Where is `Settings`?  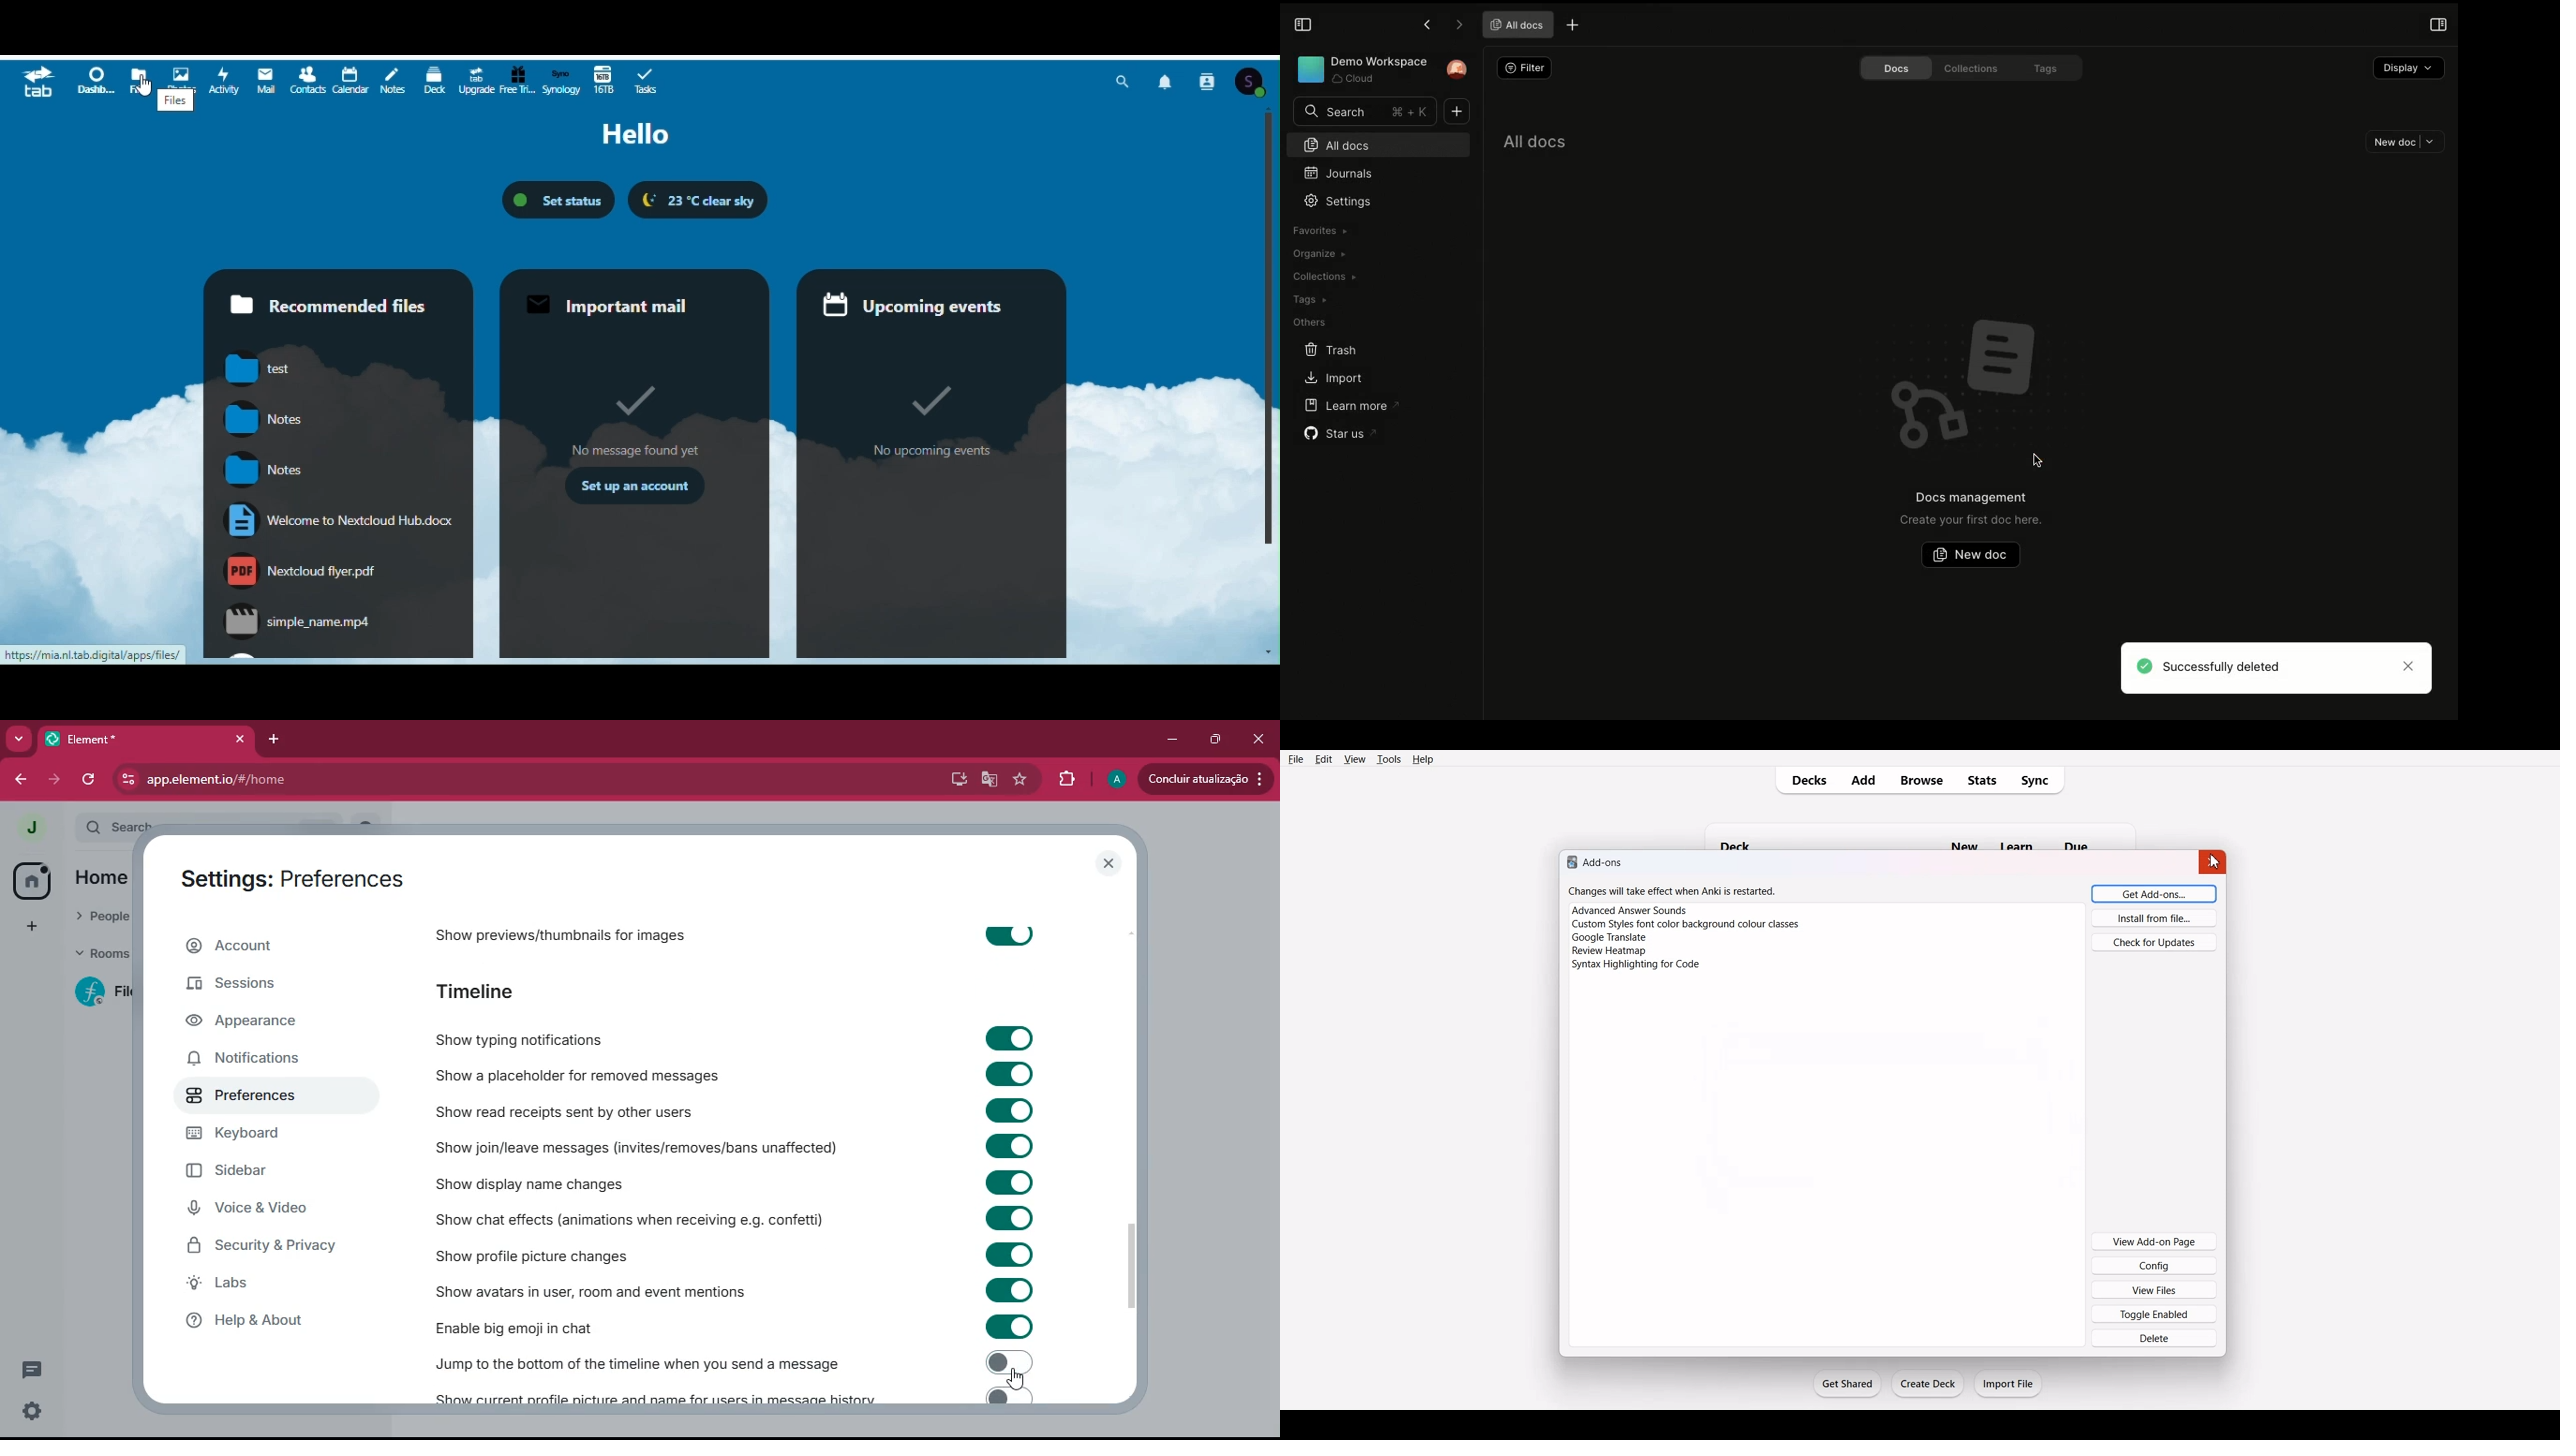
Settings is located at coordinates (1342, 201).